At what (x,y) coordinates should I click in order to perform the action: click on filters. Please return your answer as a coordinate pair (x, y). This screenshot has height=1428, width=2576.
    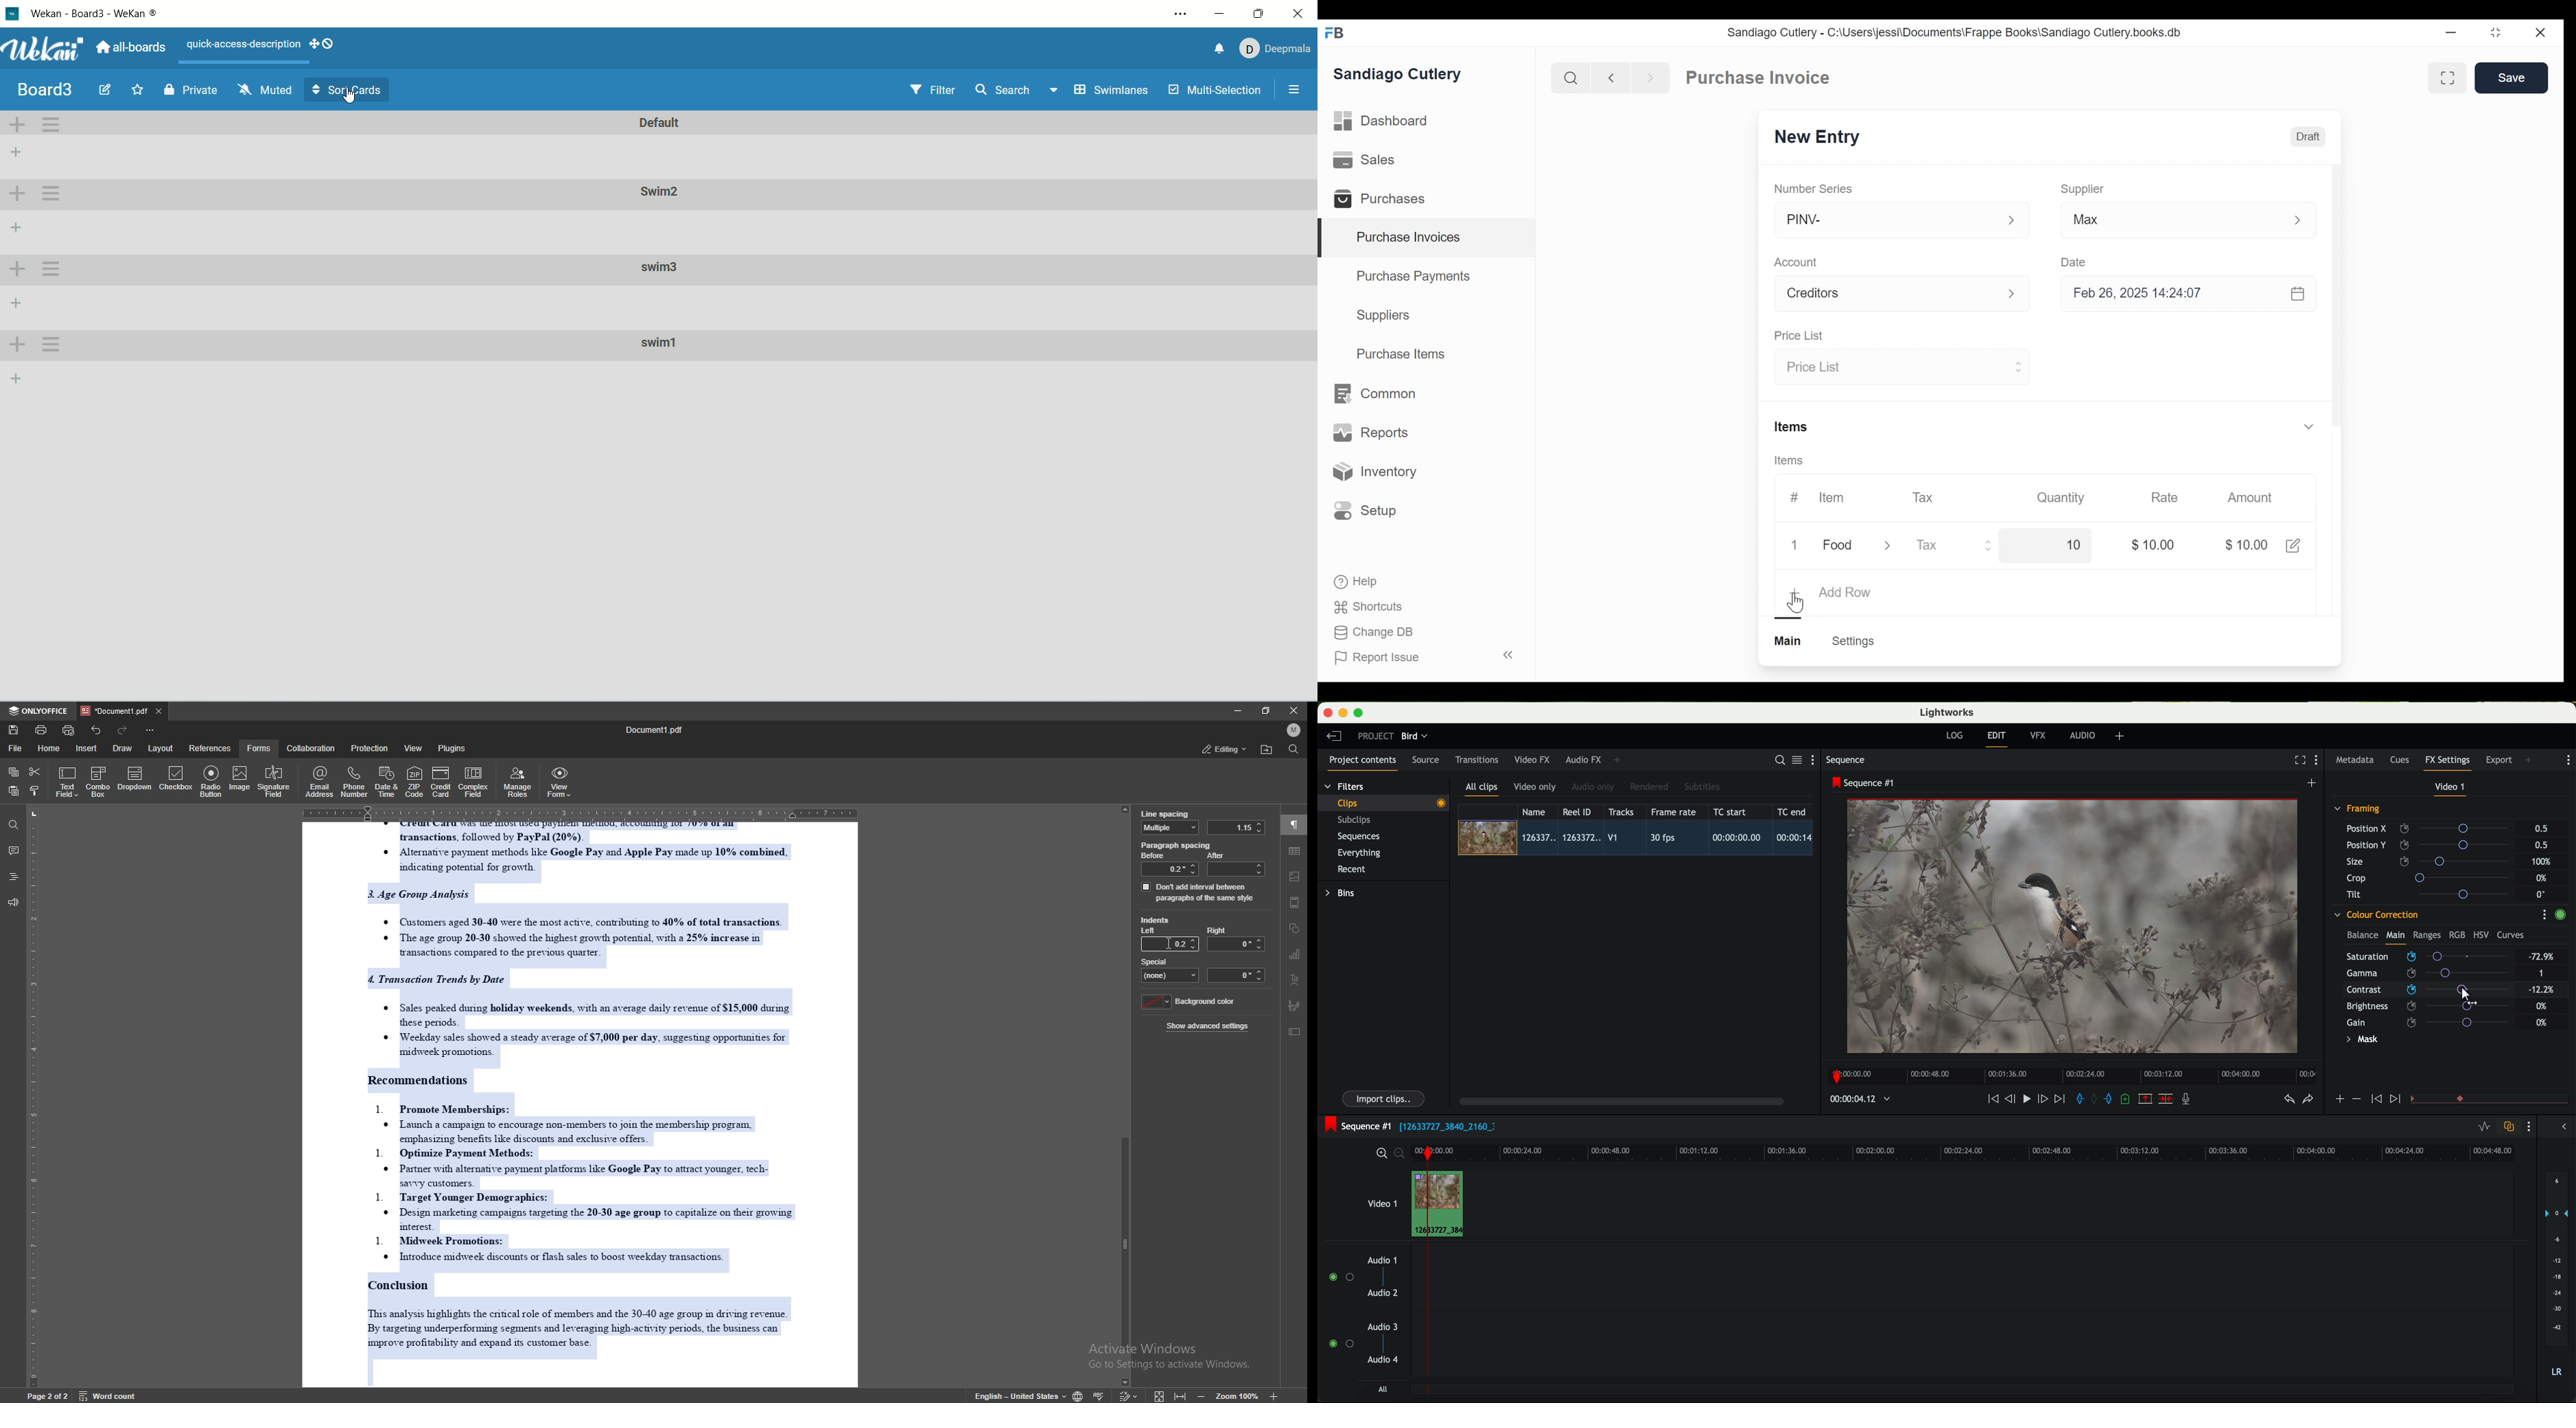
    Looking at the image, I should click on (1345, 786).